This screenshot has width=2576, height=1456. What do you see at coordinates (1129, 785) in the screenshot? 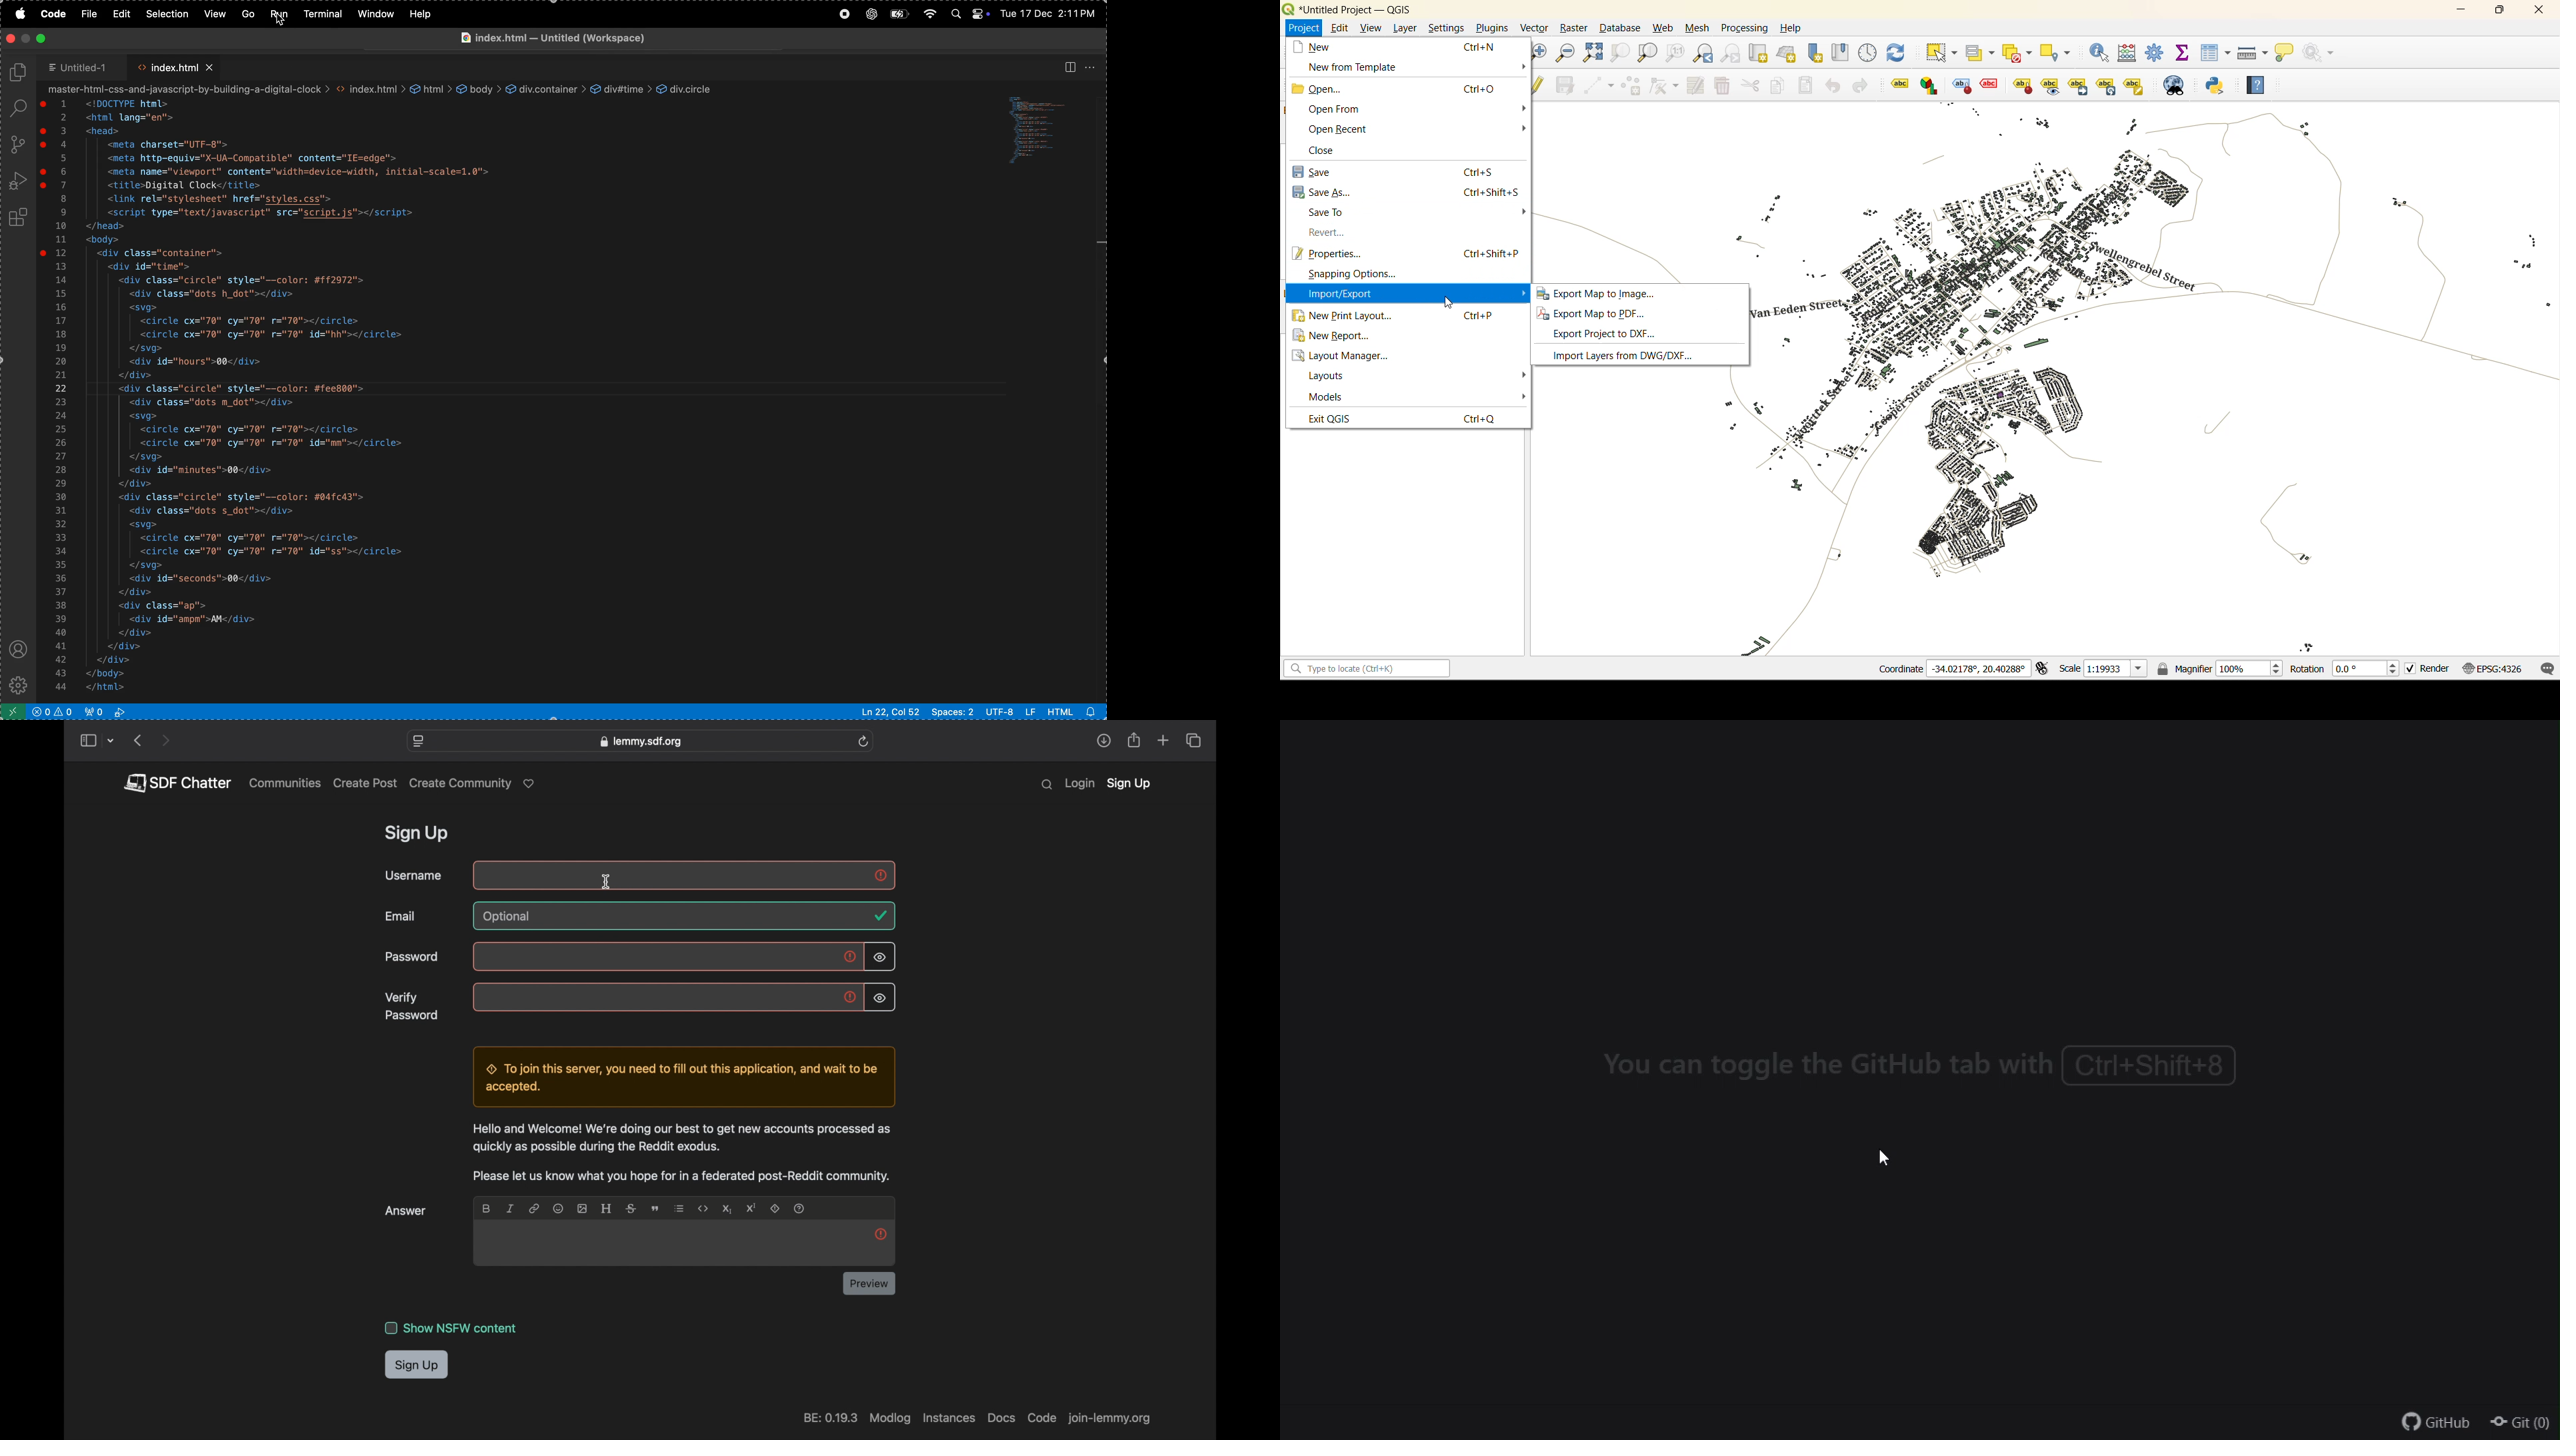
I see `sign up` at bounding box center [1129, 785].